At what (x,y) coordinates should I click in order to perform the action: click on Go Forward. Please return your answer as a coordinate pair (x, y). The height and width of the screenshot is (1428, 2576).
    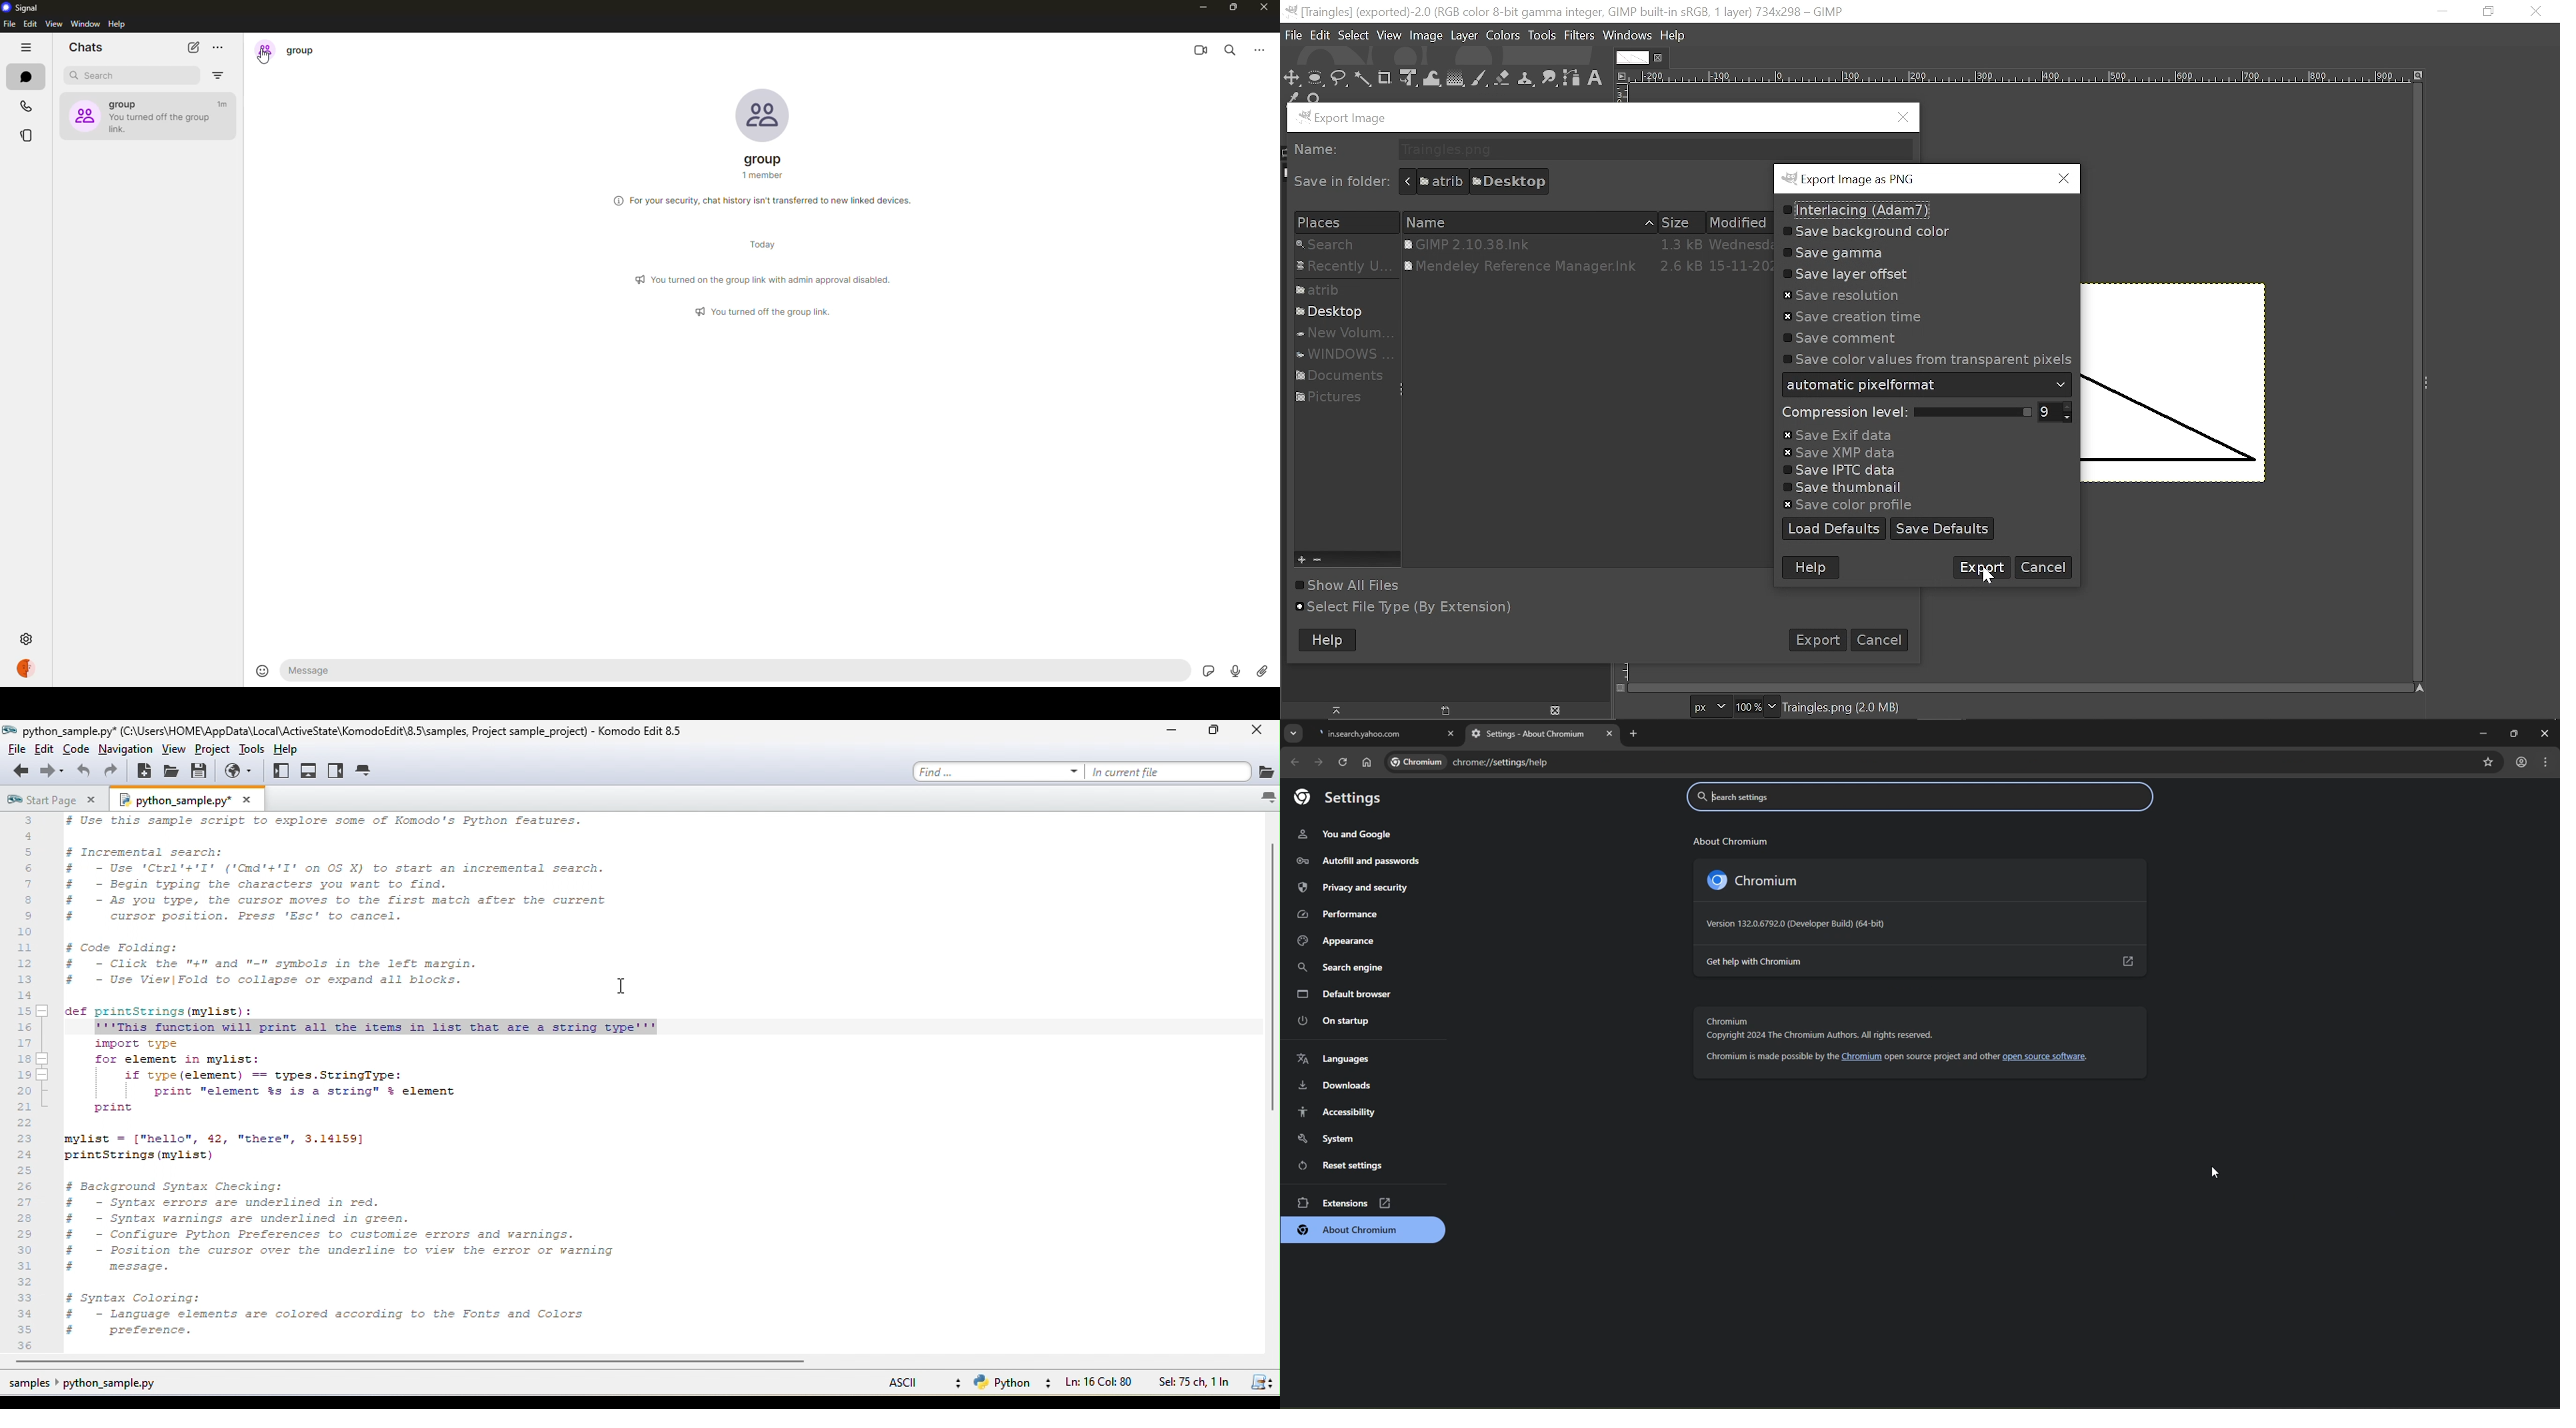
    Looking at the image, I should click on (1318, 762).